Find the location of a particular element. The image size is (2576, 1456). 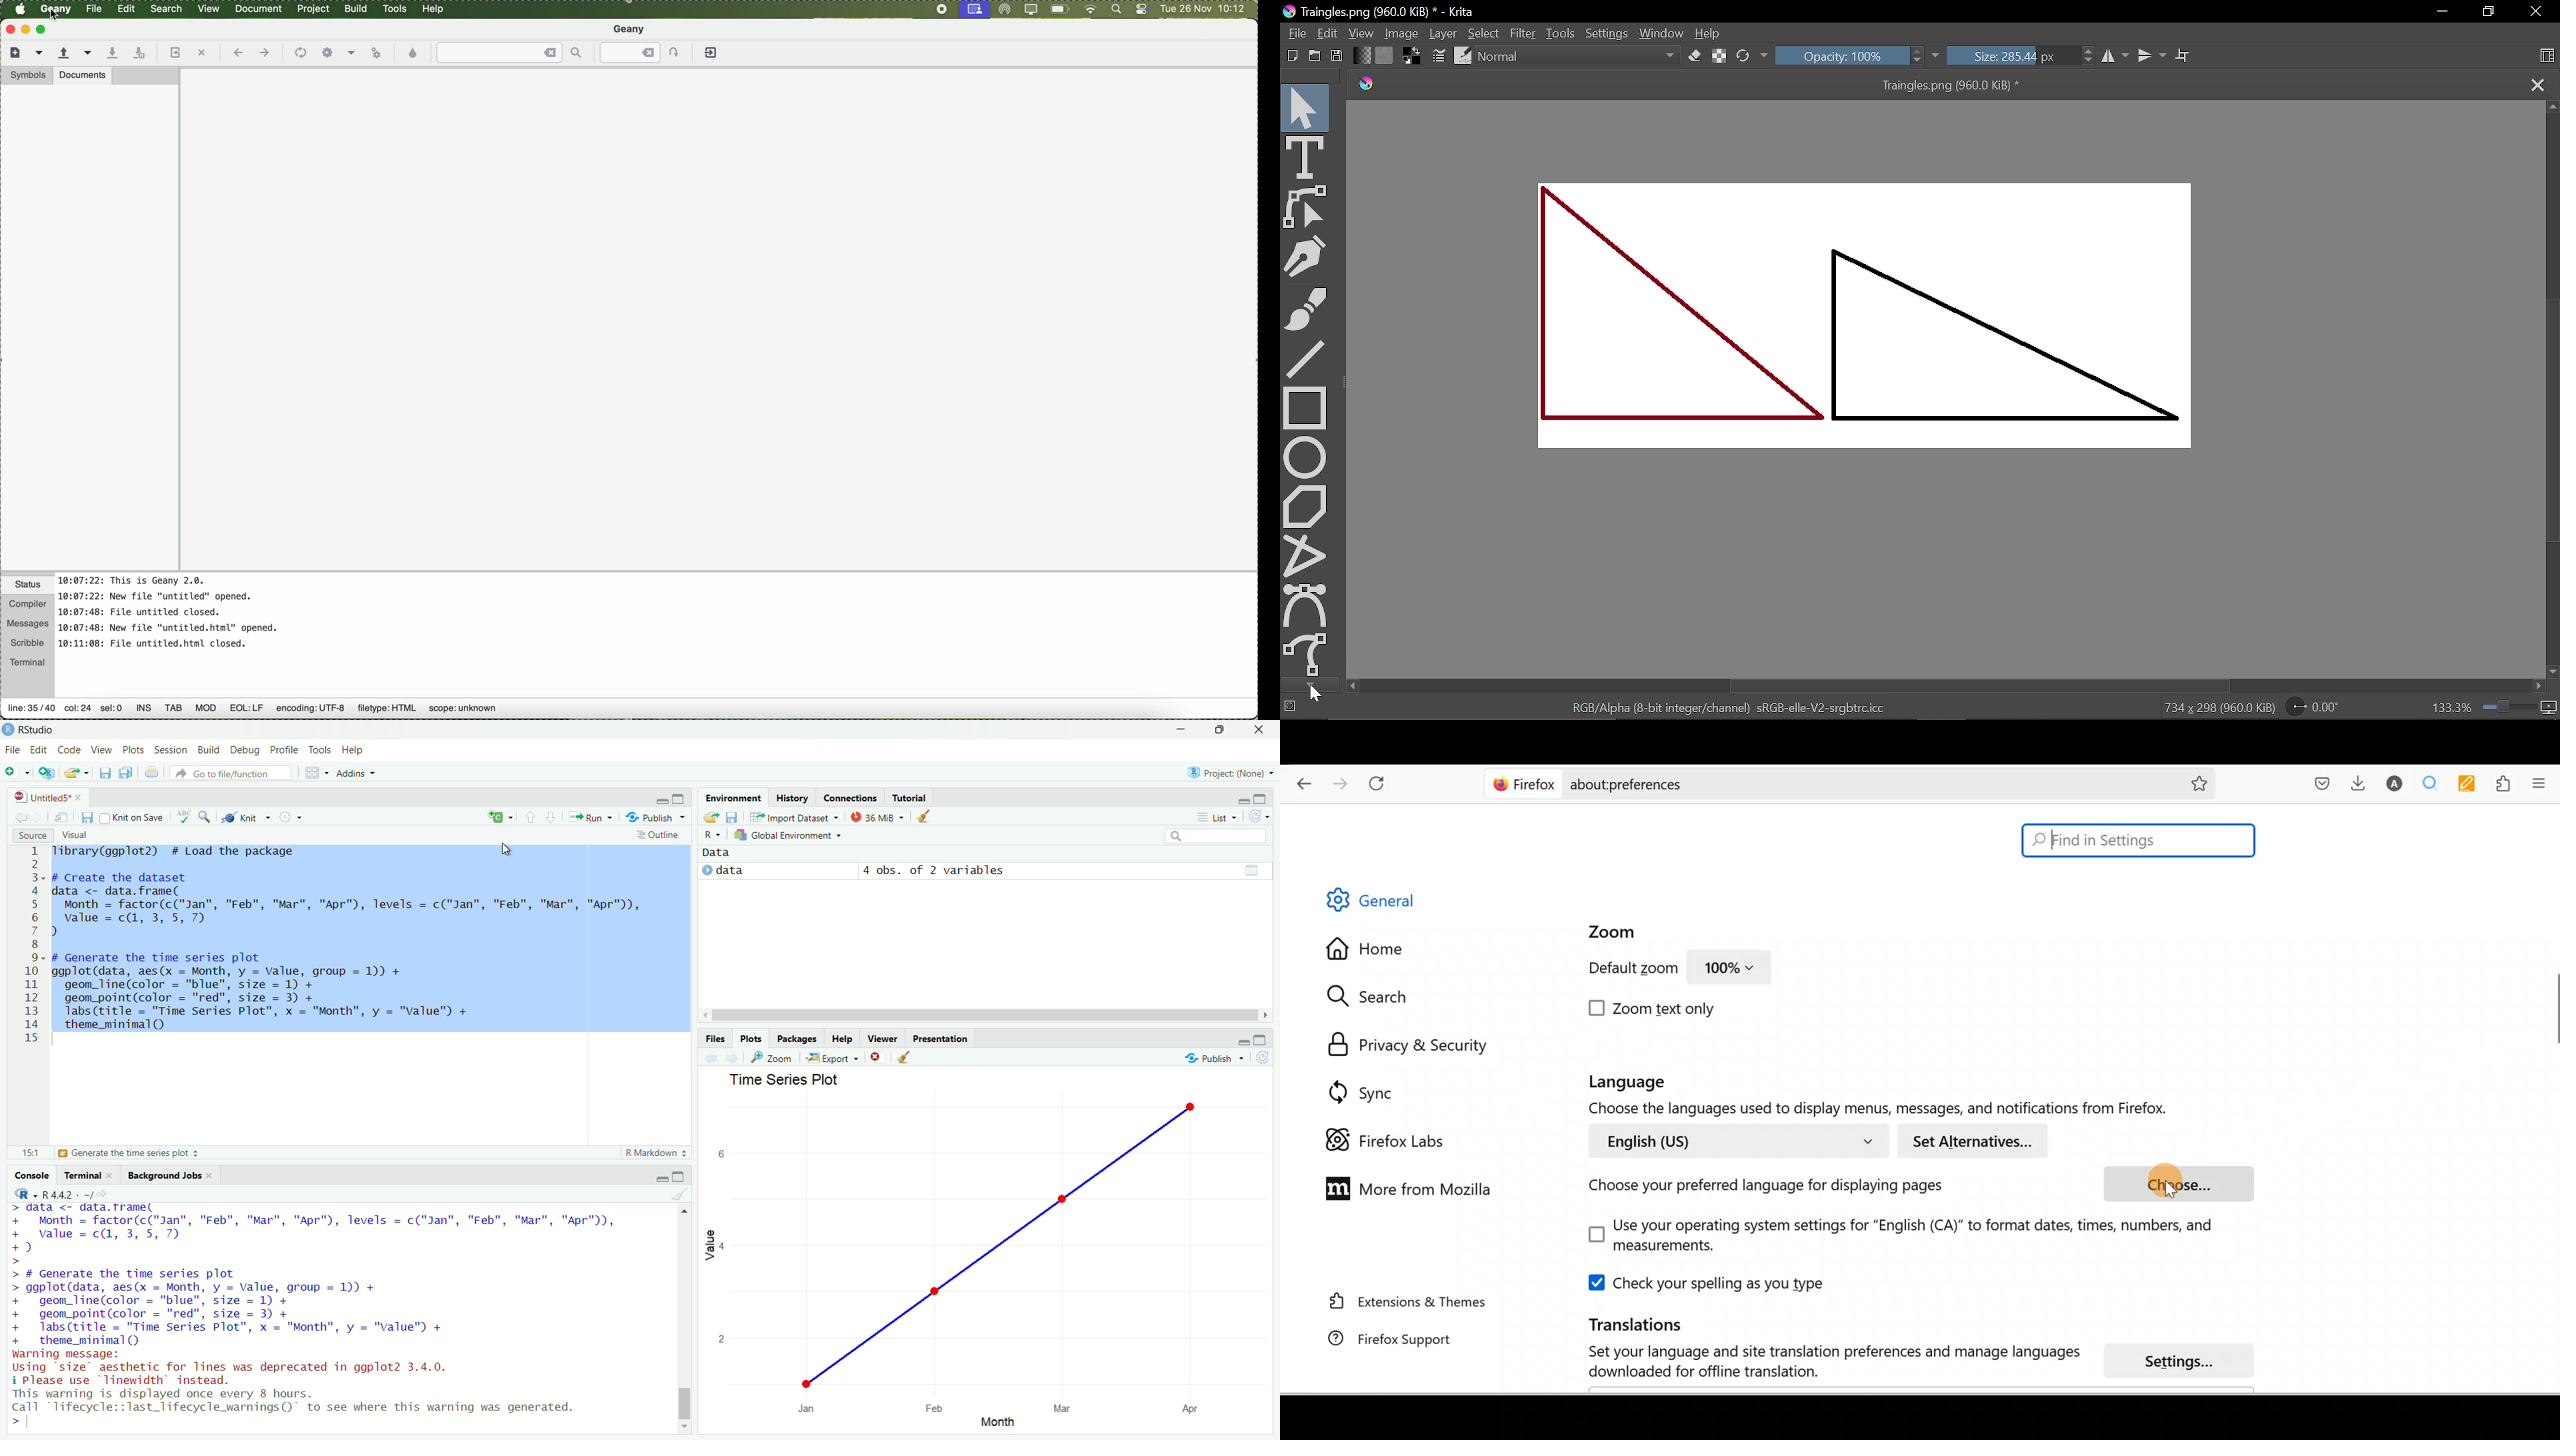

file is located at coordinates (11, 749).